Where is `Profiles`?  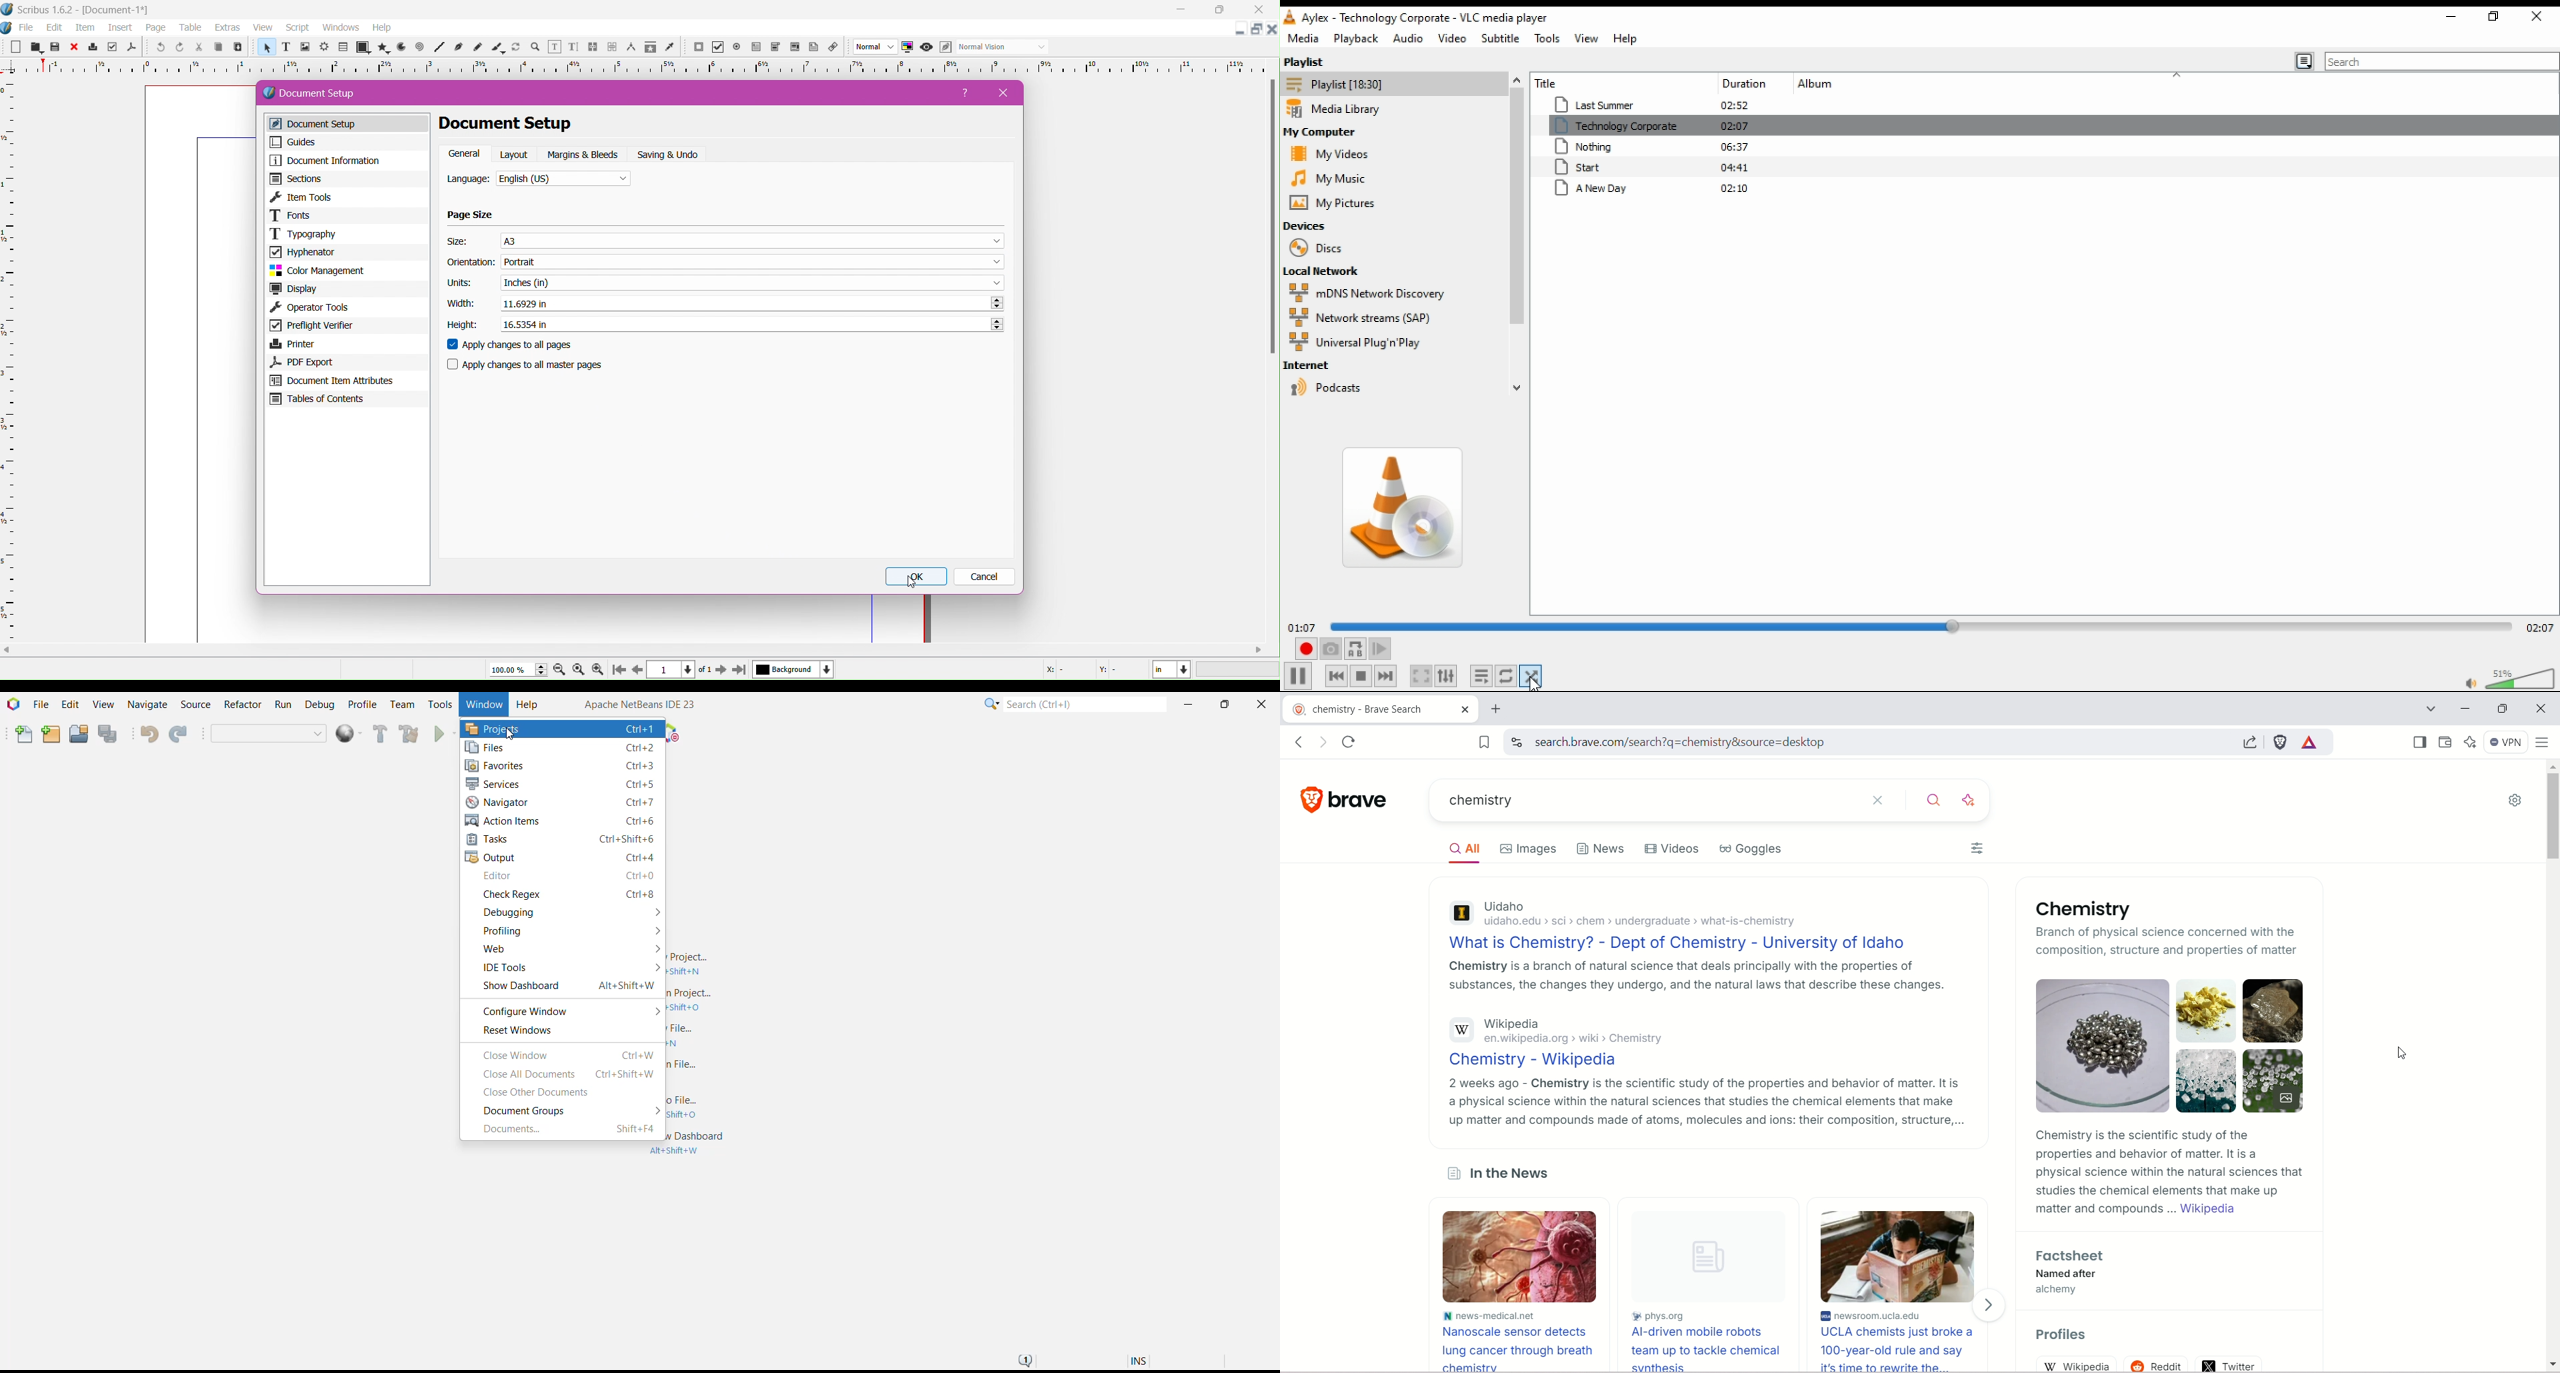 Profiles is located at coordinates (2065, 1331).